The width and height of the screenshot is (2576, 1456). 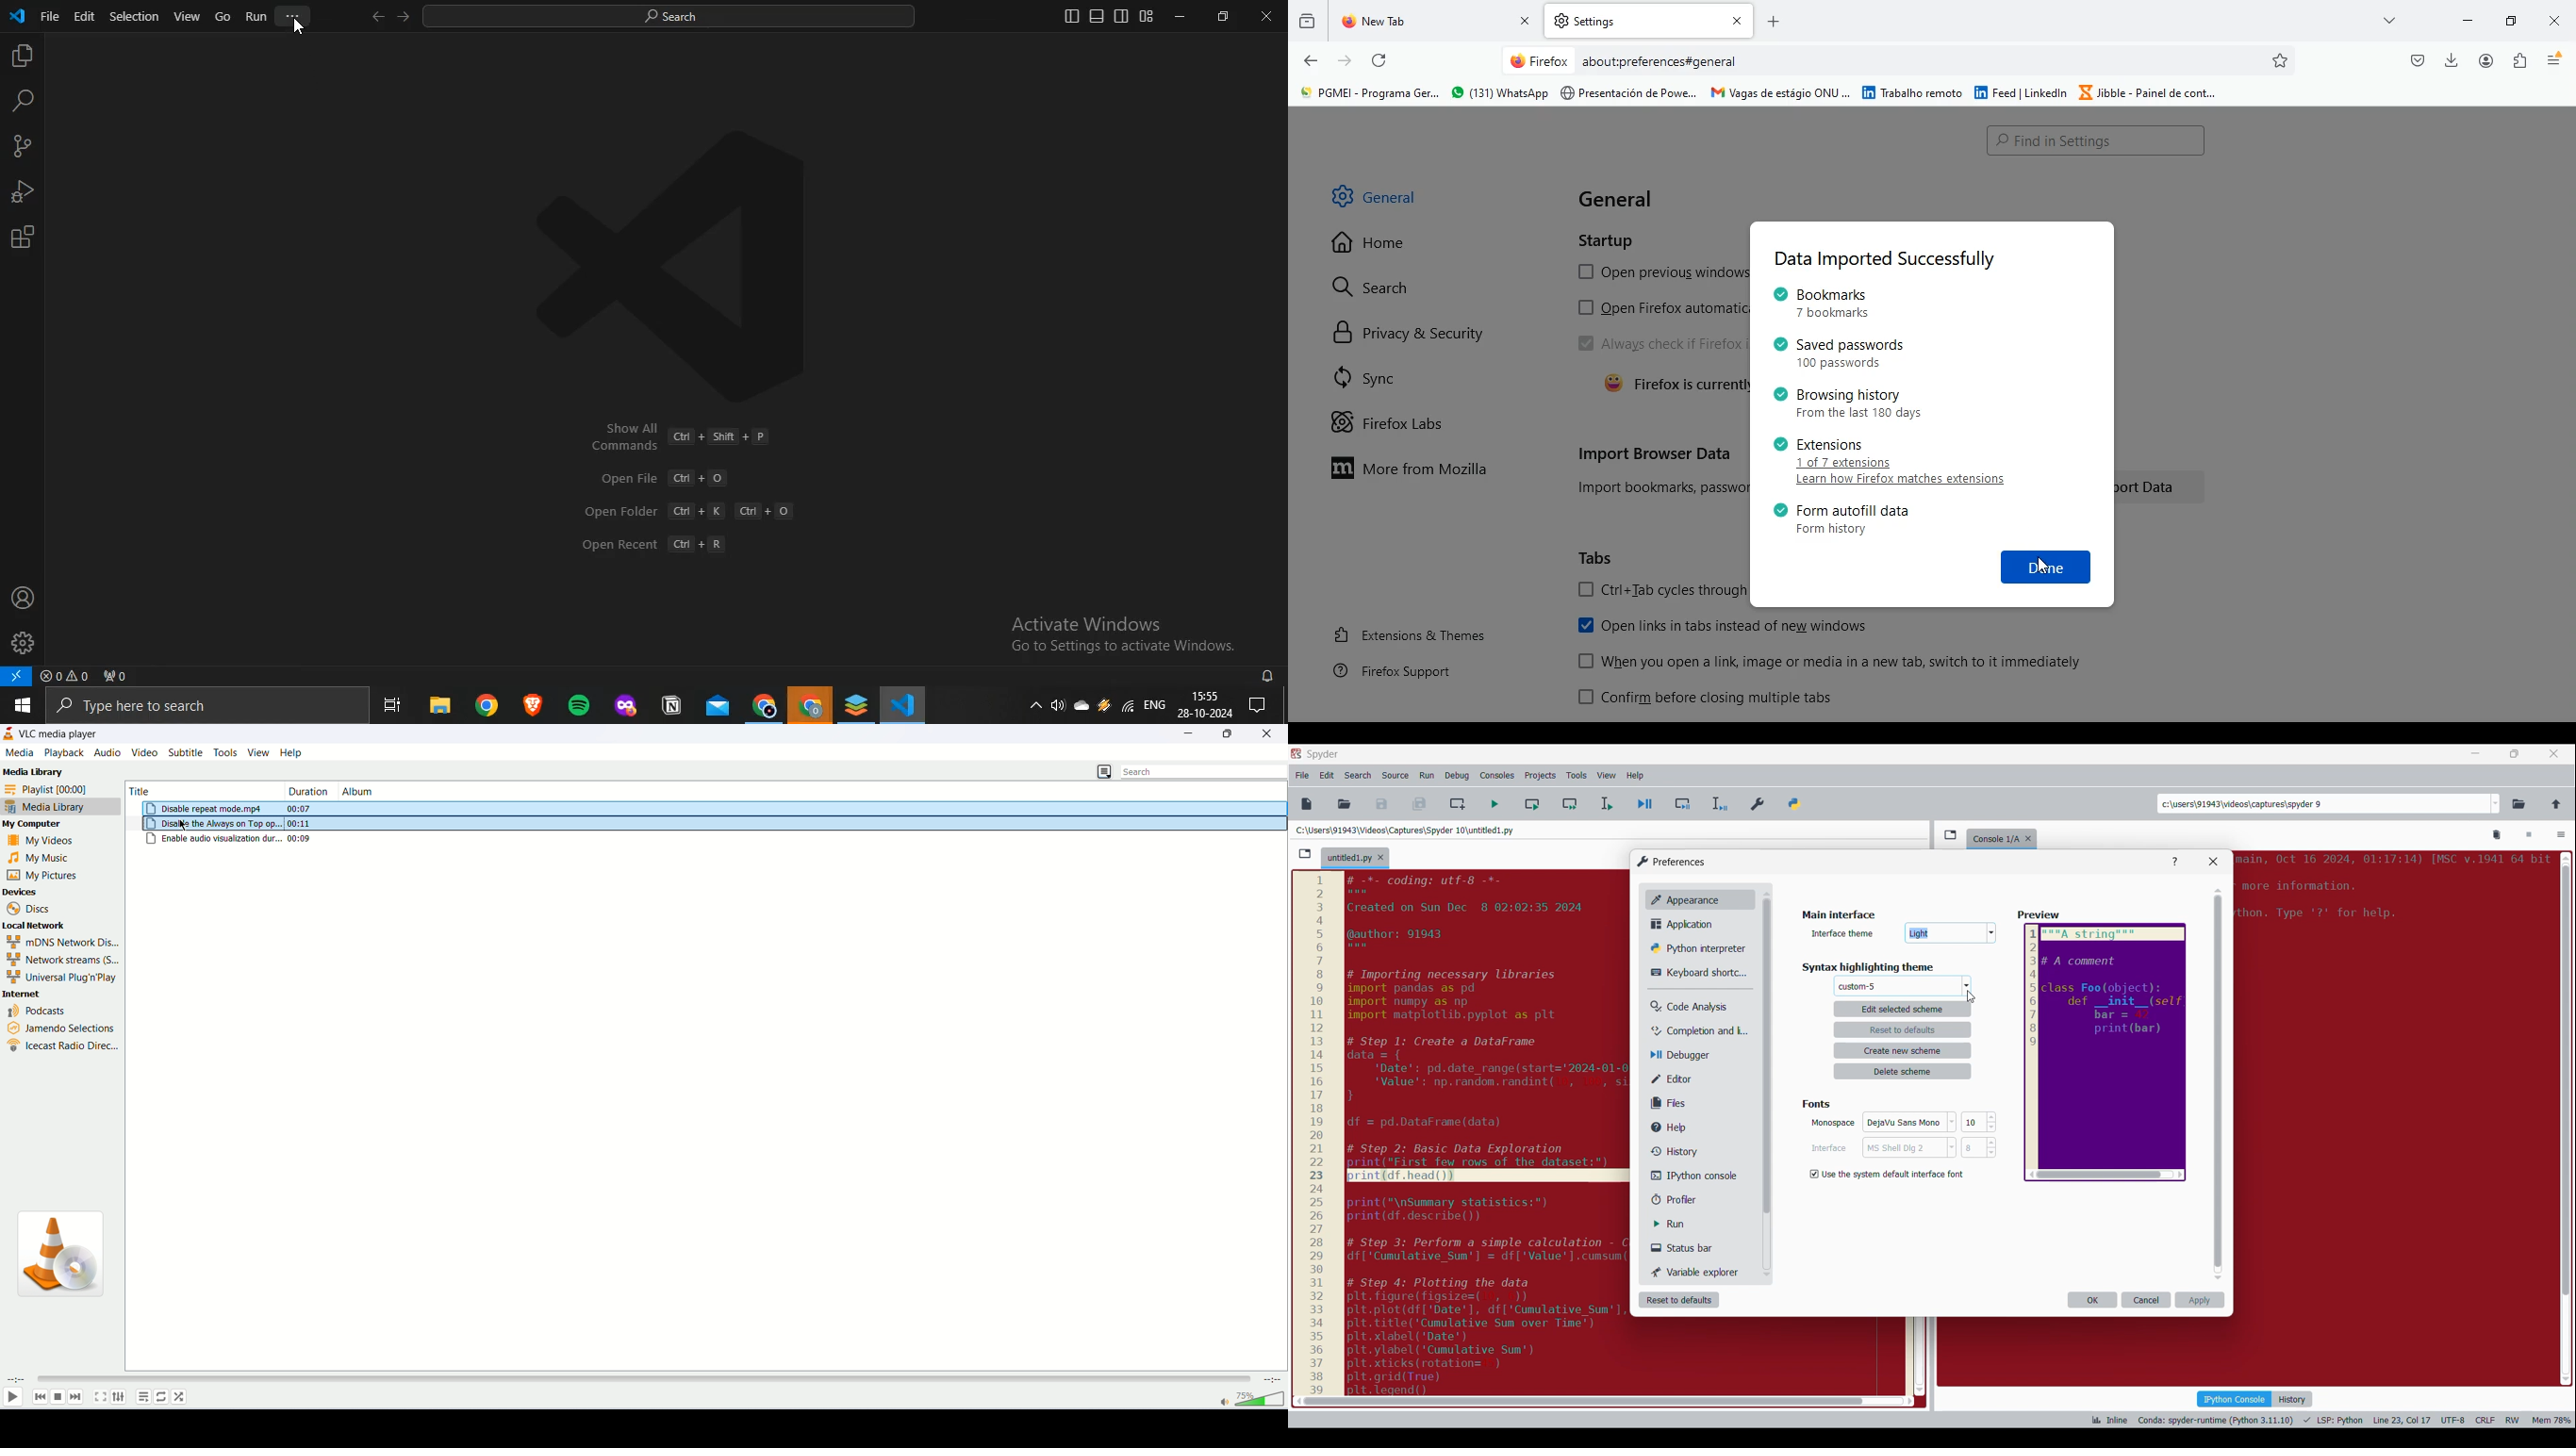 What do you see at coordinates (810, 706) in the screenshot?
I see `google chrome` at bounding box center [810, 706].